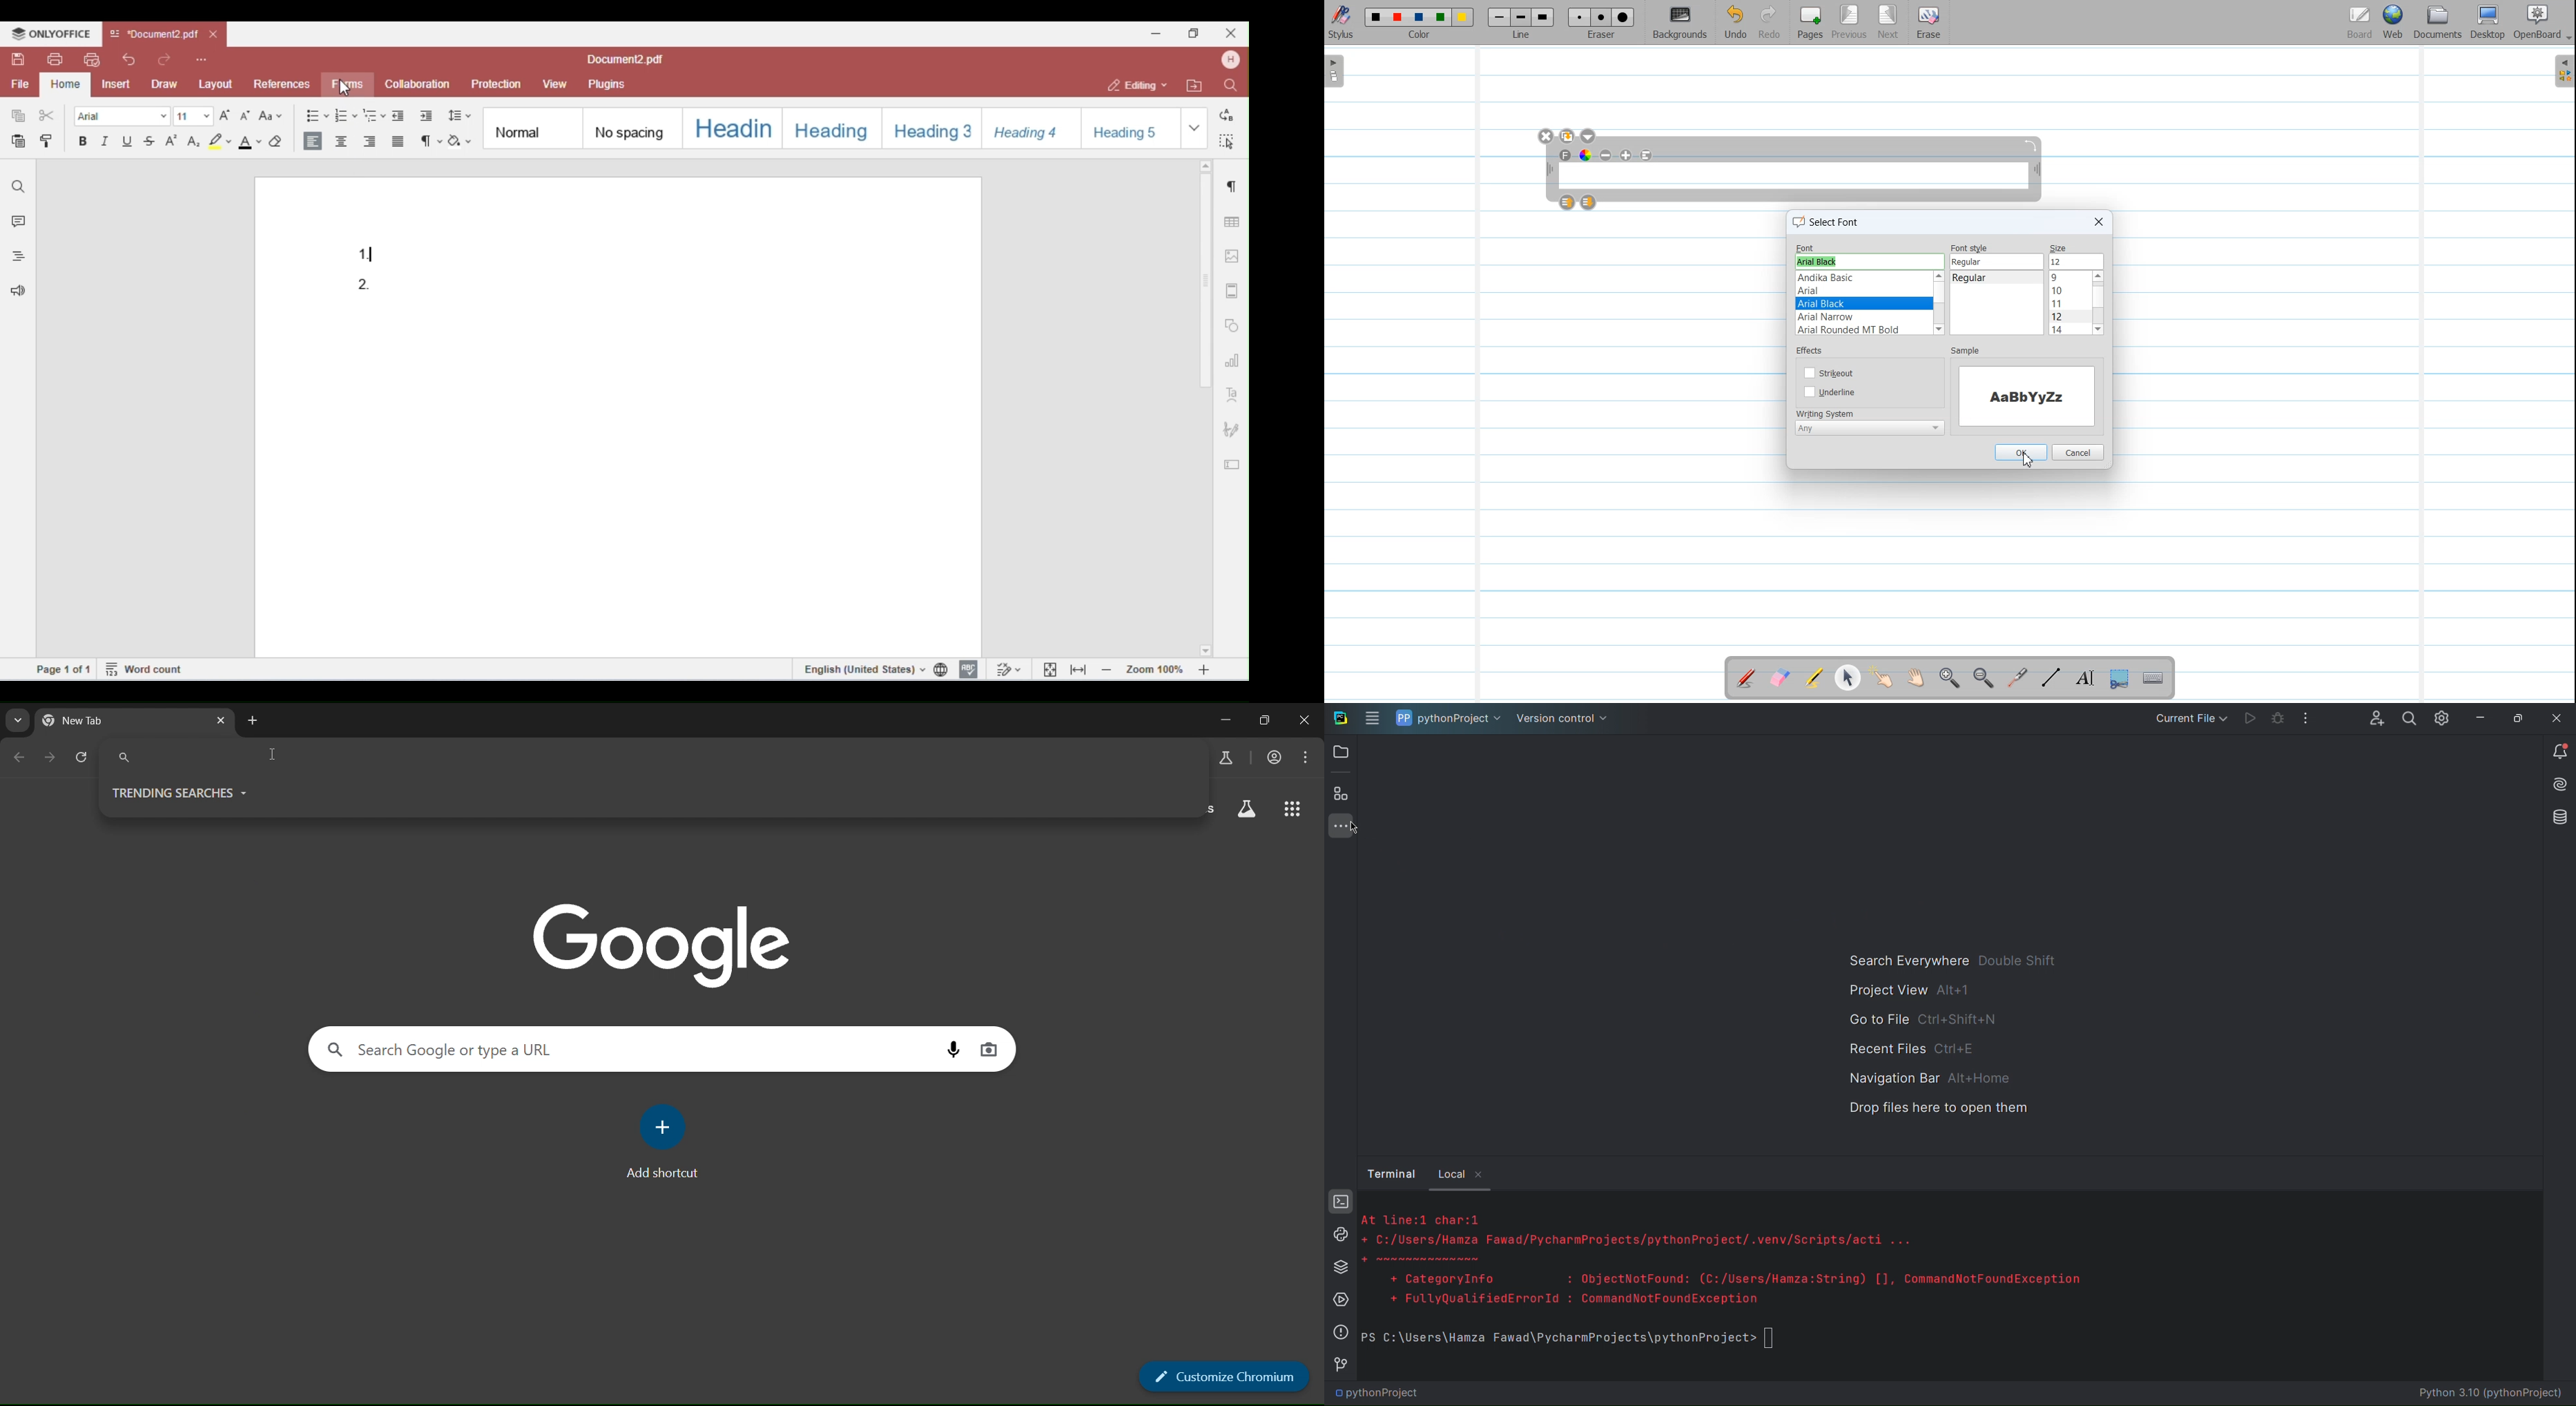 The height and width of the screenshot is (1428, 2576). What do you see at coordinates (1681, 23) in the screenshot?
I see `Background` at bounding box center [1681, 23].